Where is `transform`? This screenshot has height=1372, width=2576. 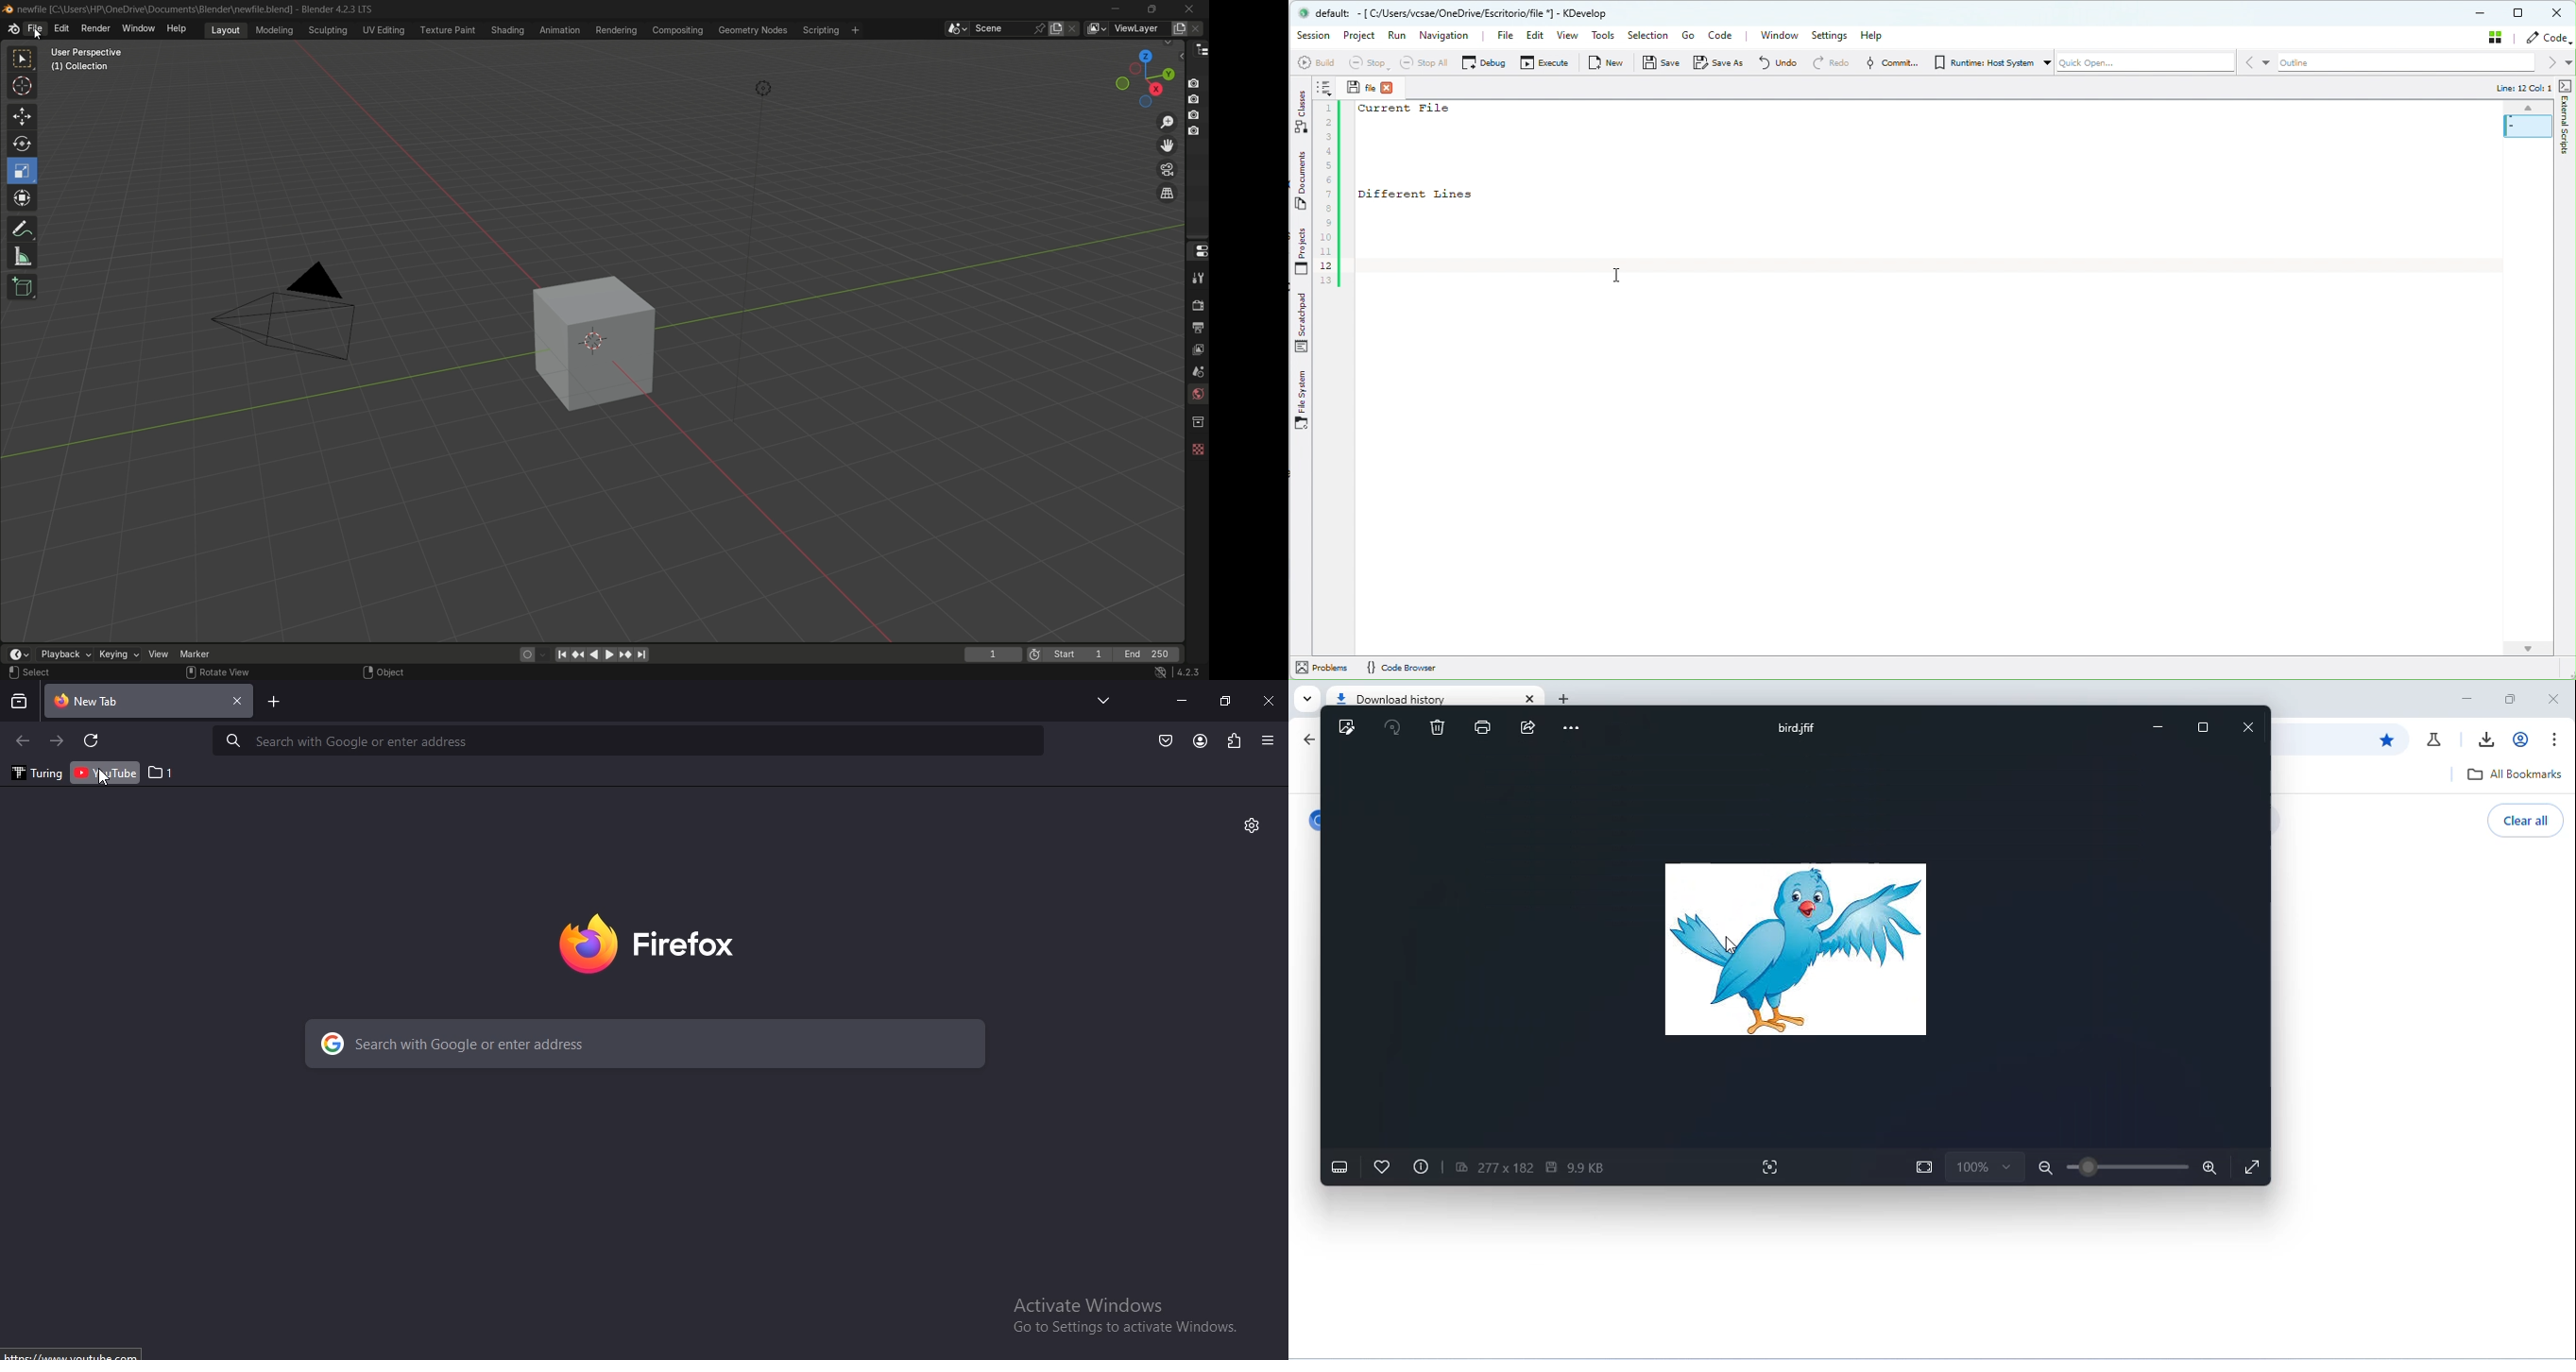
transform is located at coordinates (23, 200).